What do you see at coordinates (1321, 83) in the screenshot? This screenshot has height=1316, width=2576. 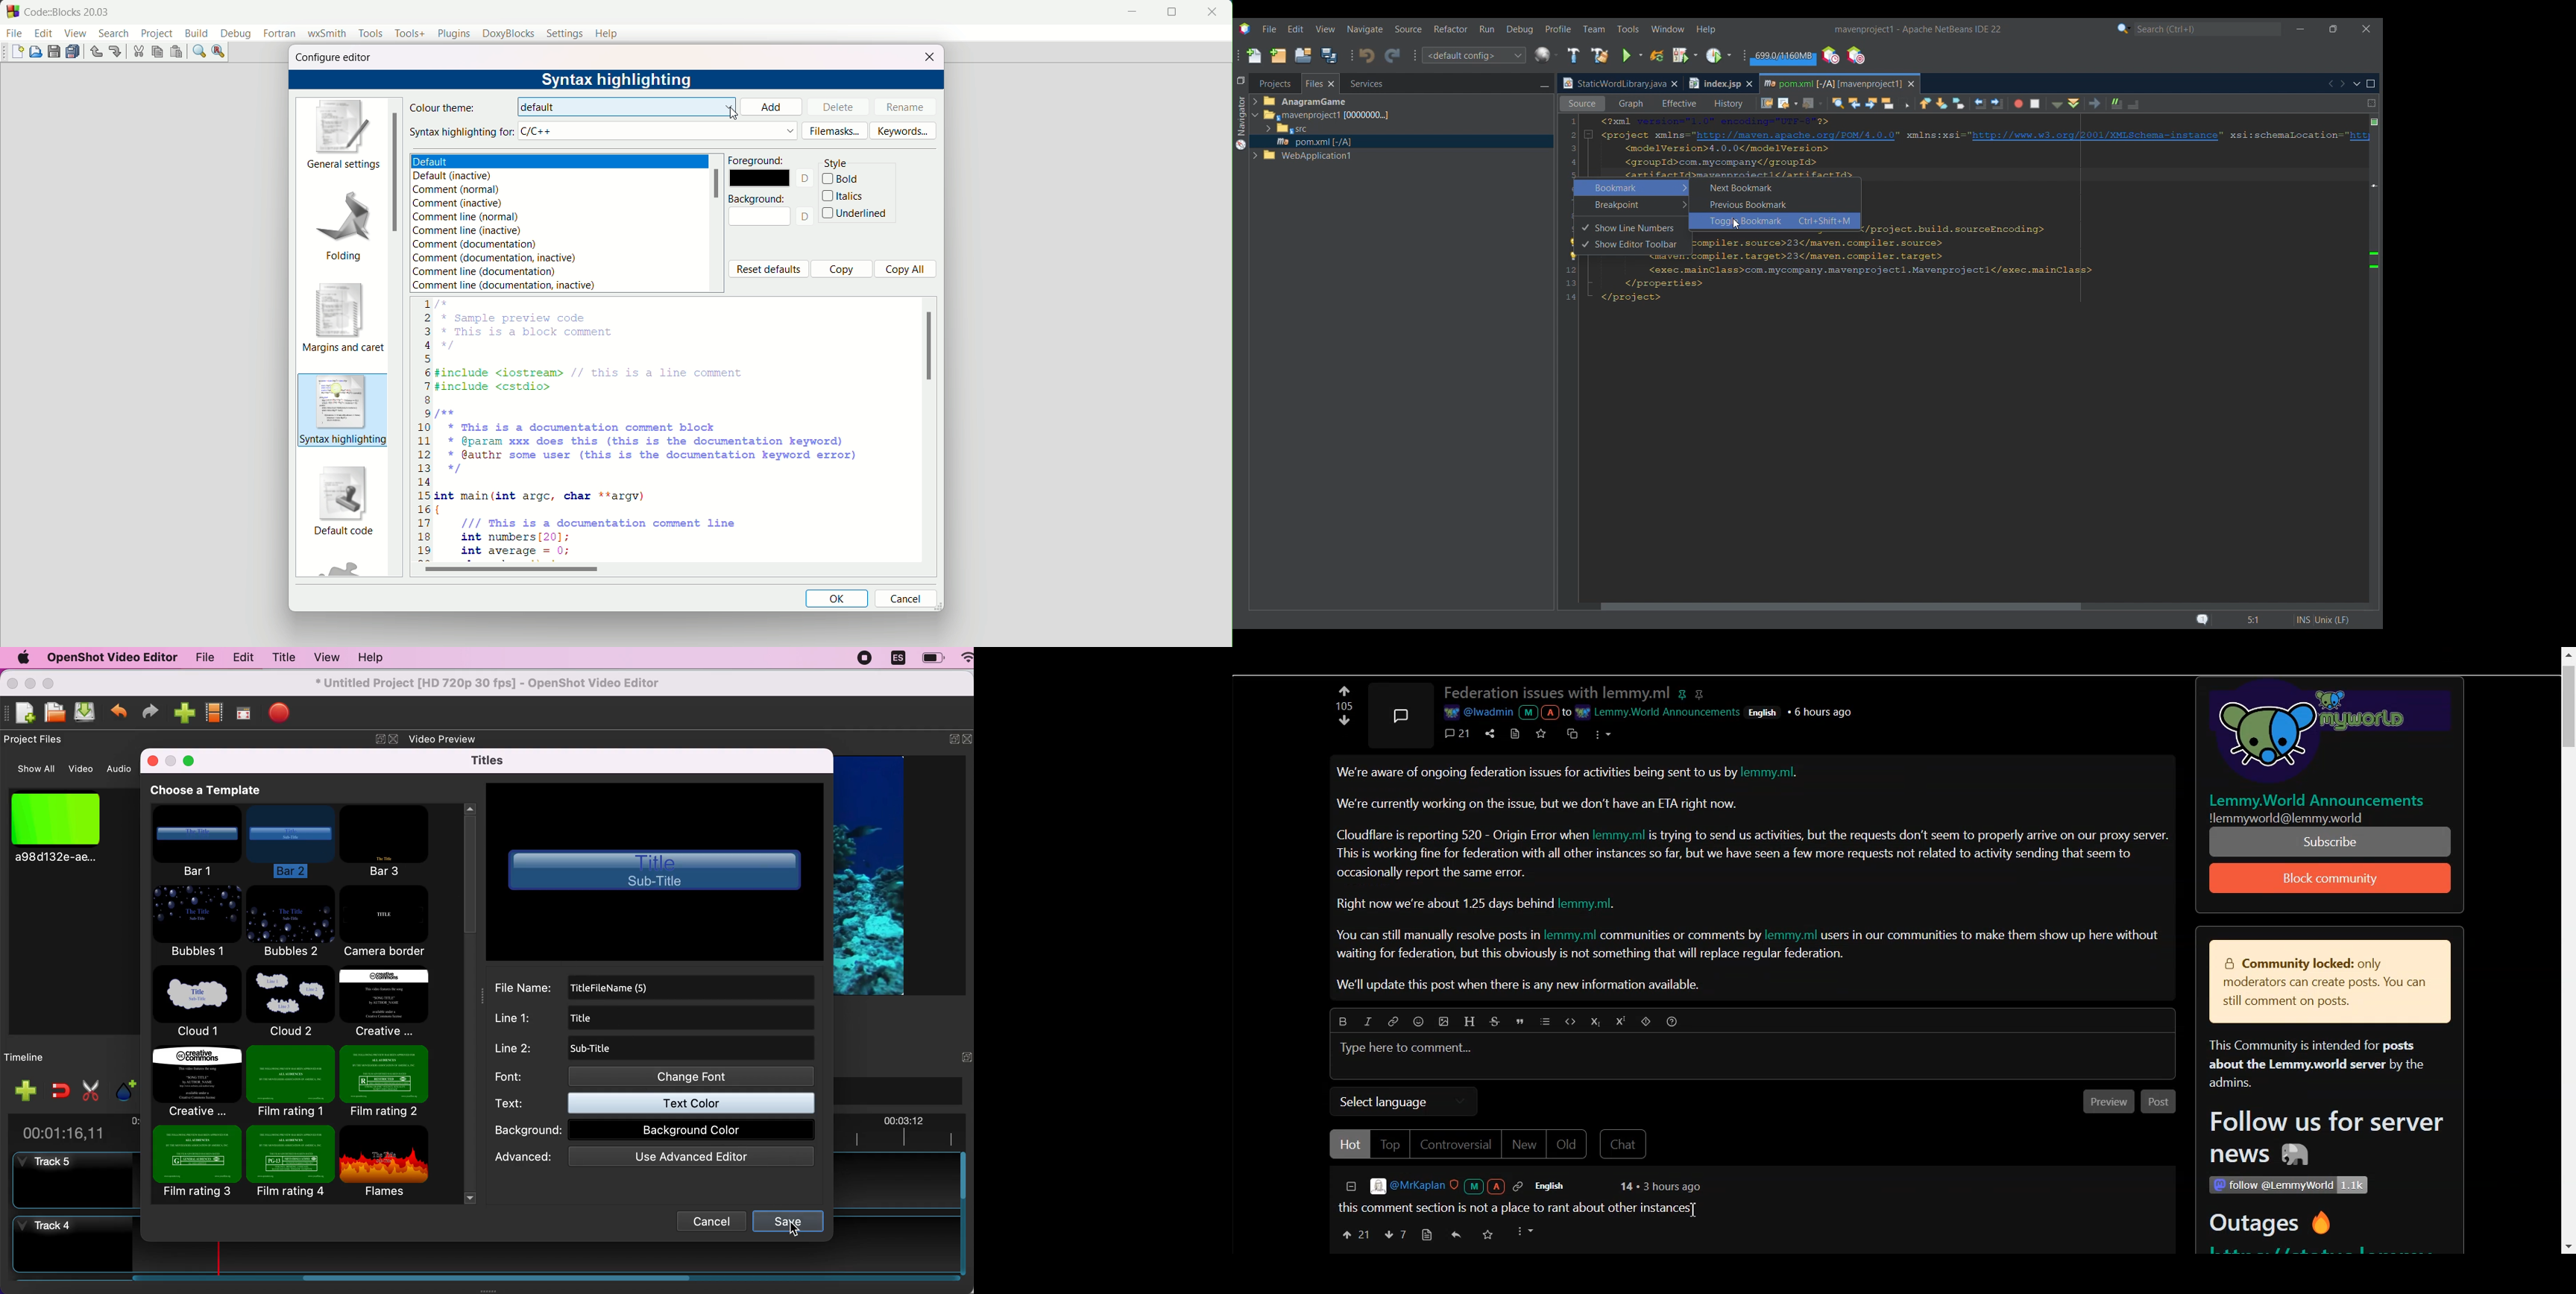 I see `Current selection highlighted` at bounding box center [1321, 83].